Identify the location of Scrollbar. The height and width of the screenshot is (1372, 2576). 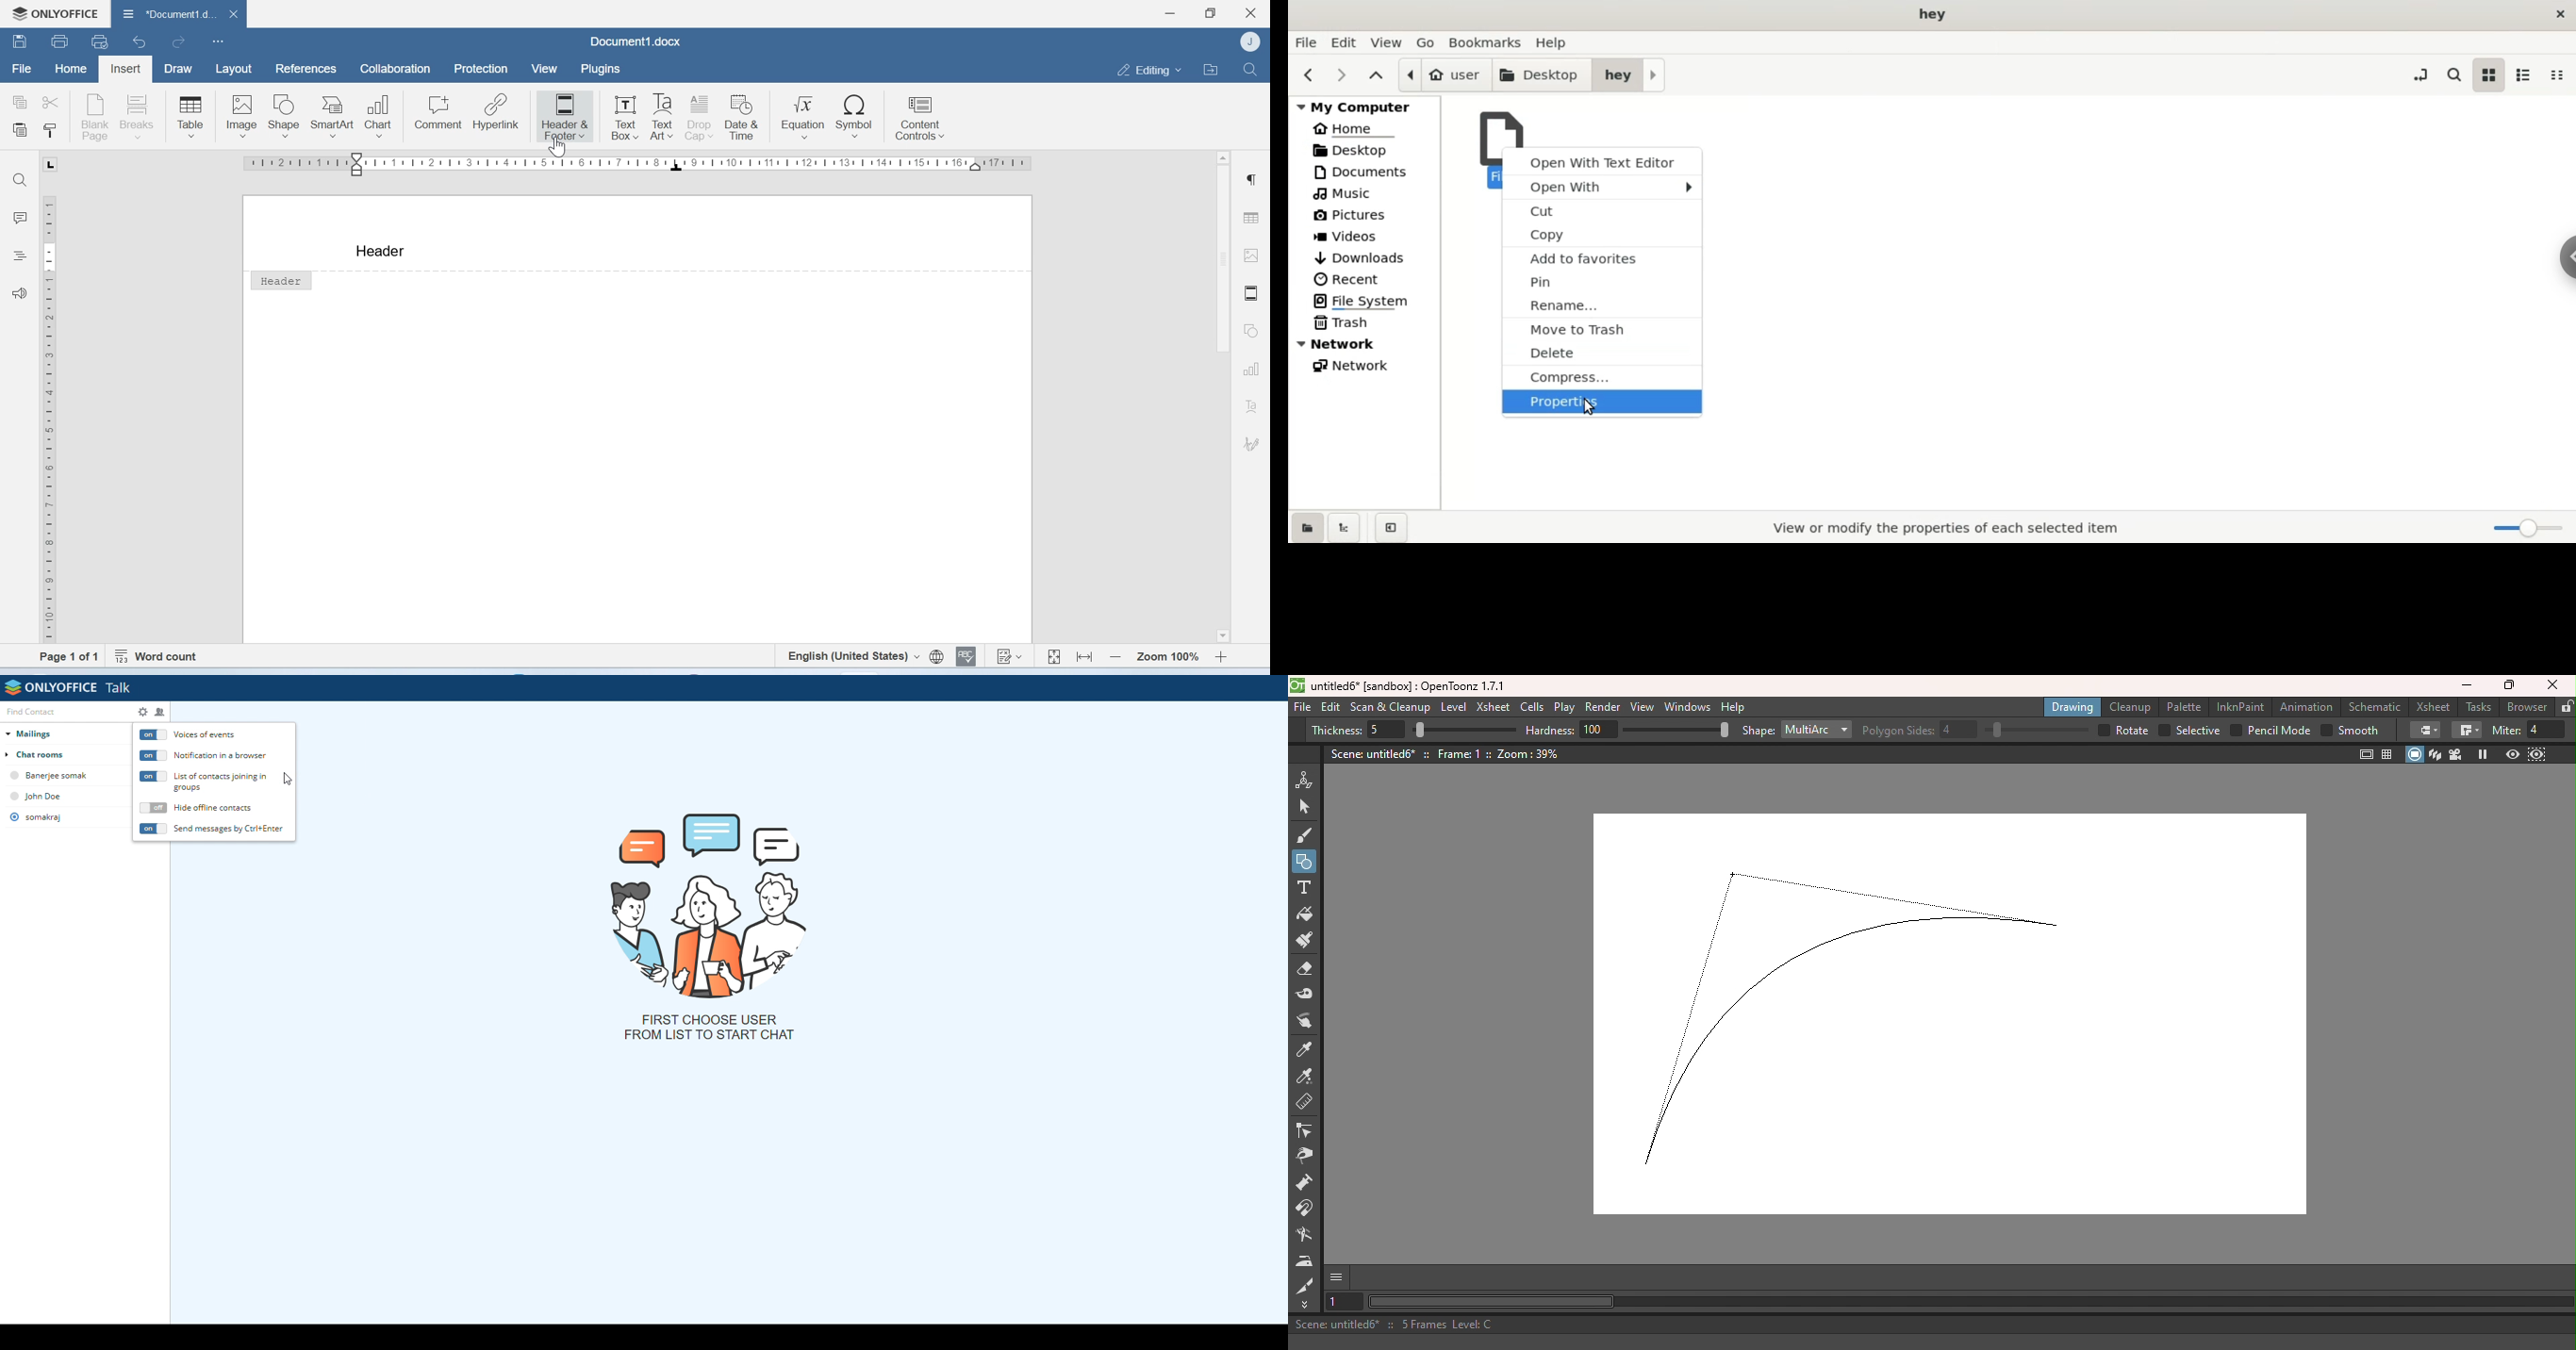
(1220, 264).